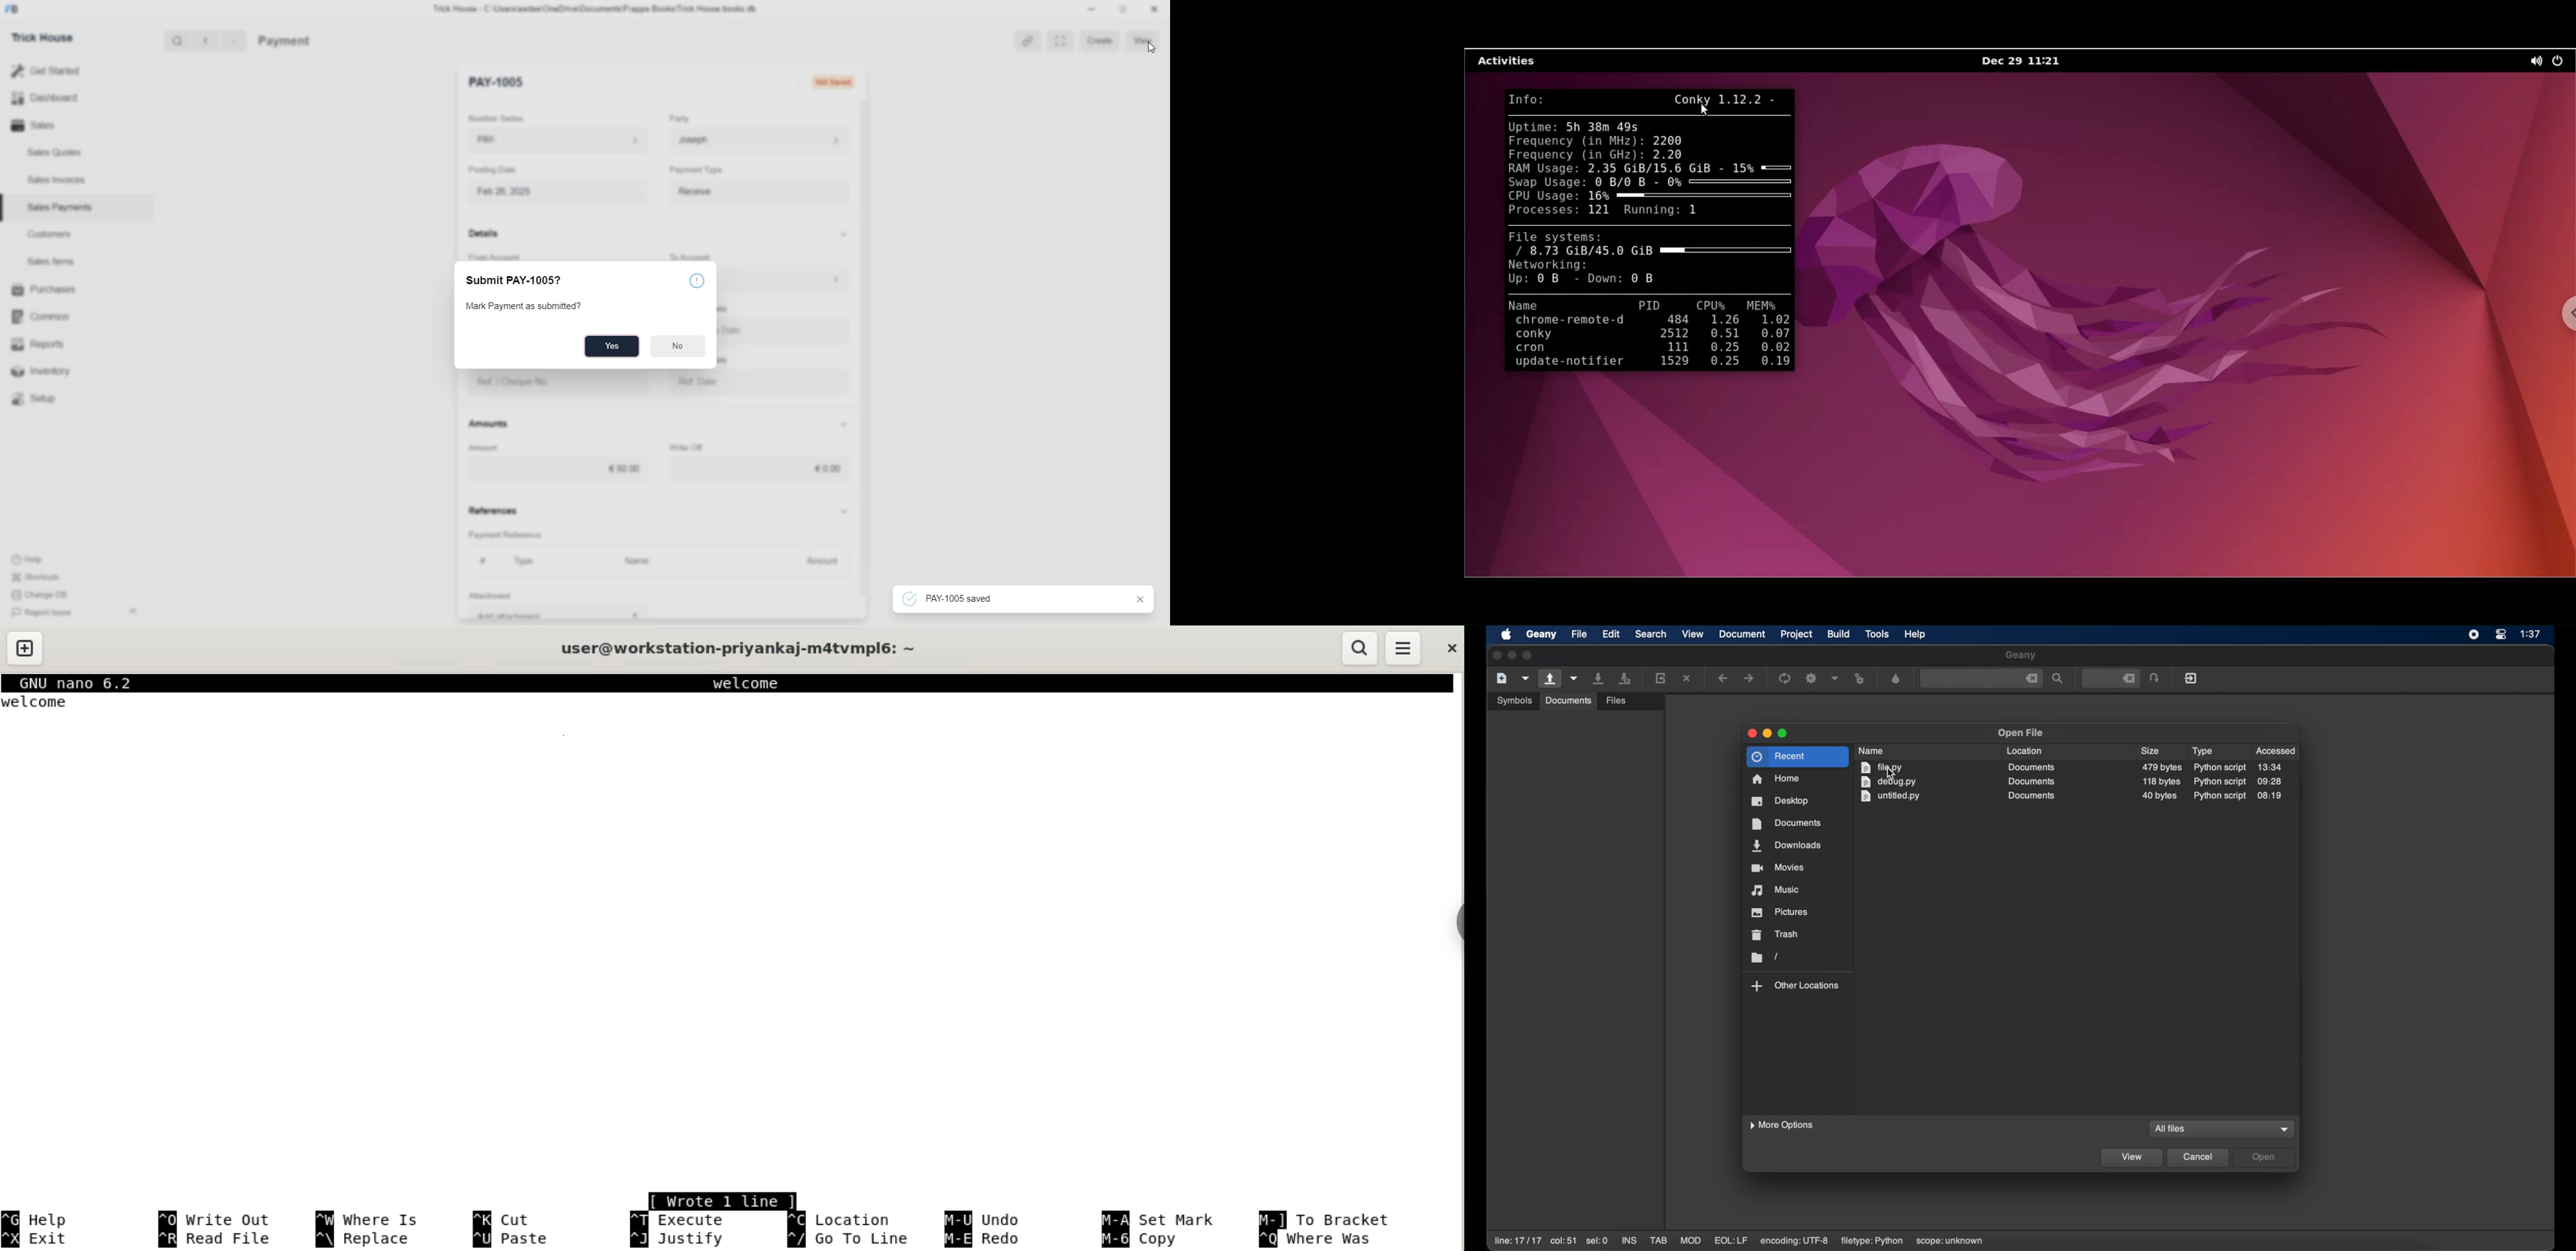 Image resolution: width=2576 pixels, height=1260 pixels. What do you see at coordinates (2025, 751) in the screenshot?
I see `location` at bounding box center [2025, 751].